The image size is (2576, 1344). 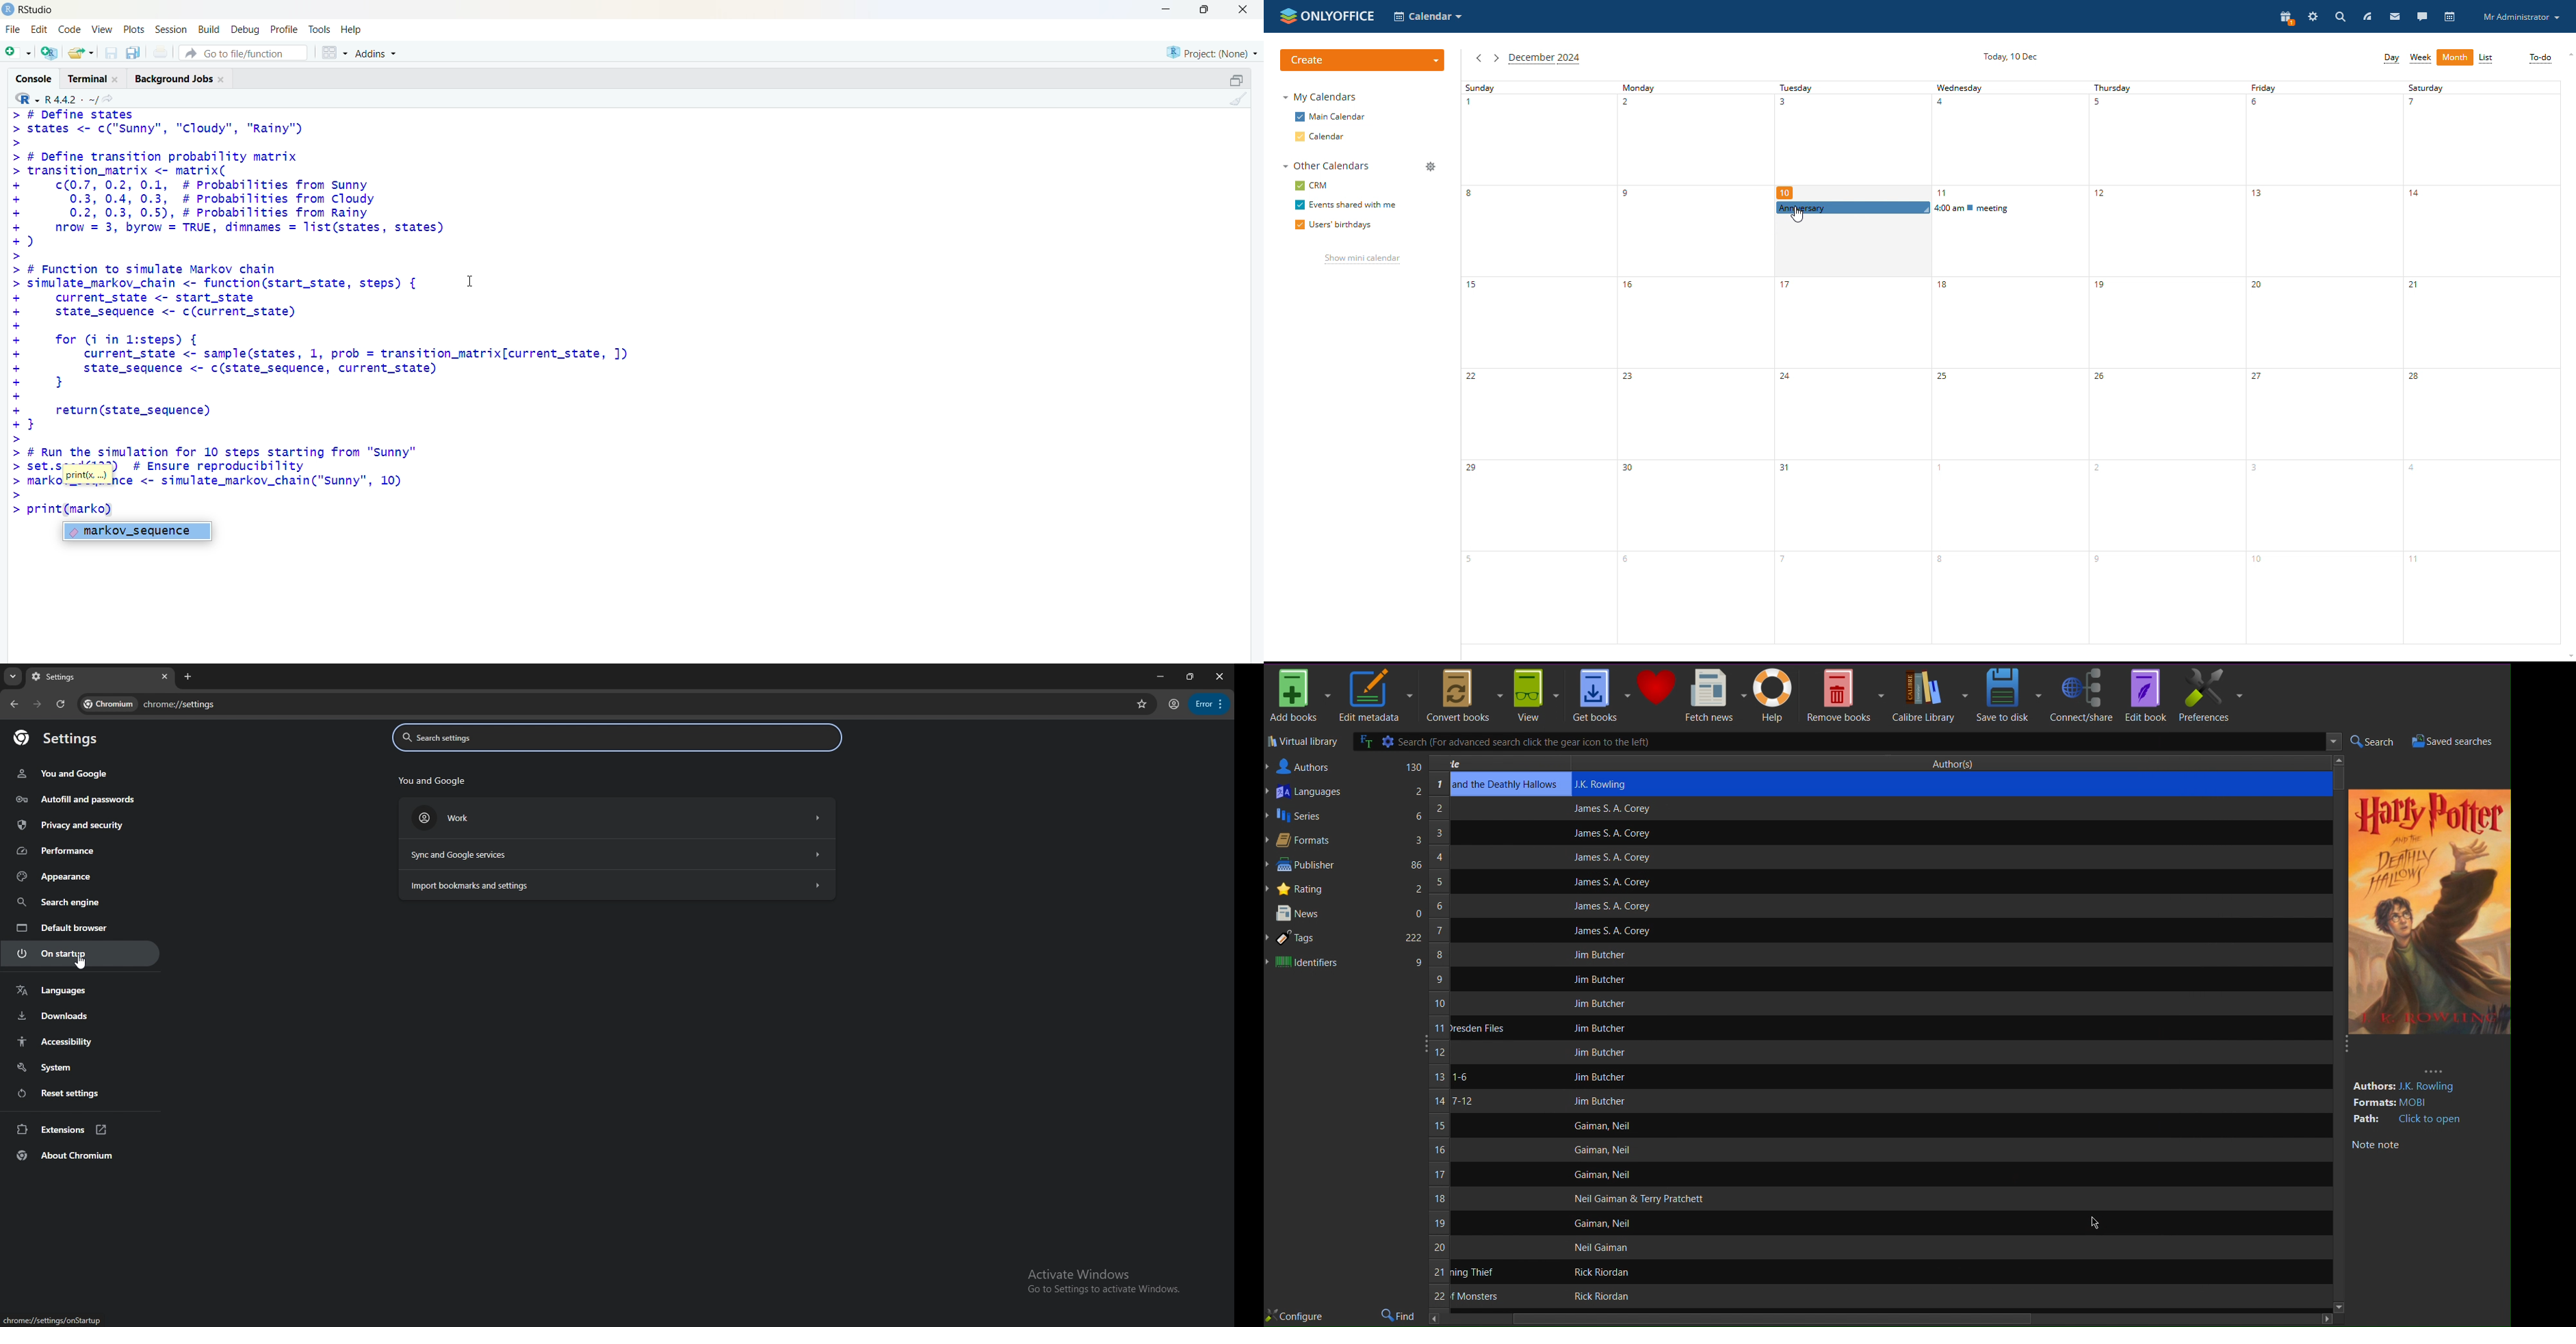 I want to click on collapse, so click(x=1236, y=80).